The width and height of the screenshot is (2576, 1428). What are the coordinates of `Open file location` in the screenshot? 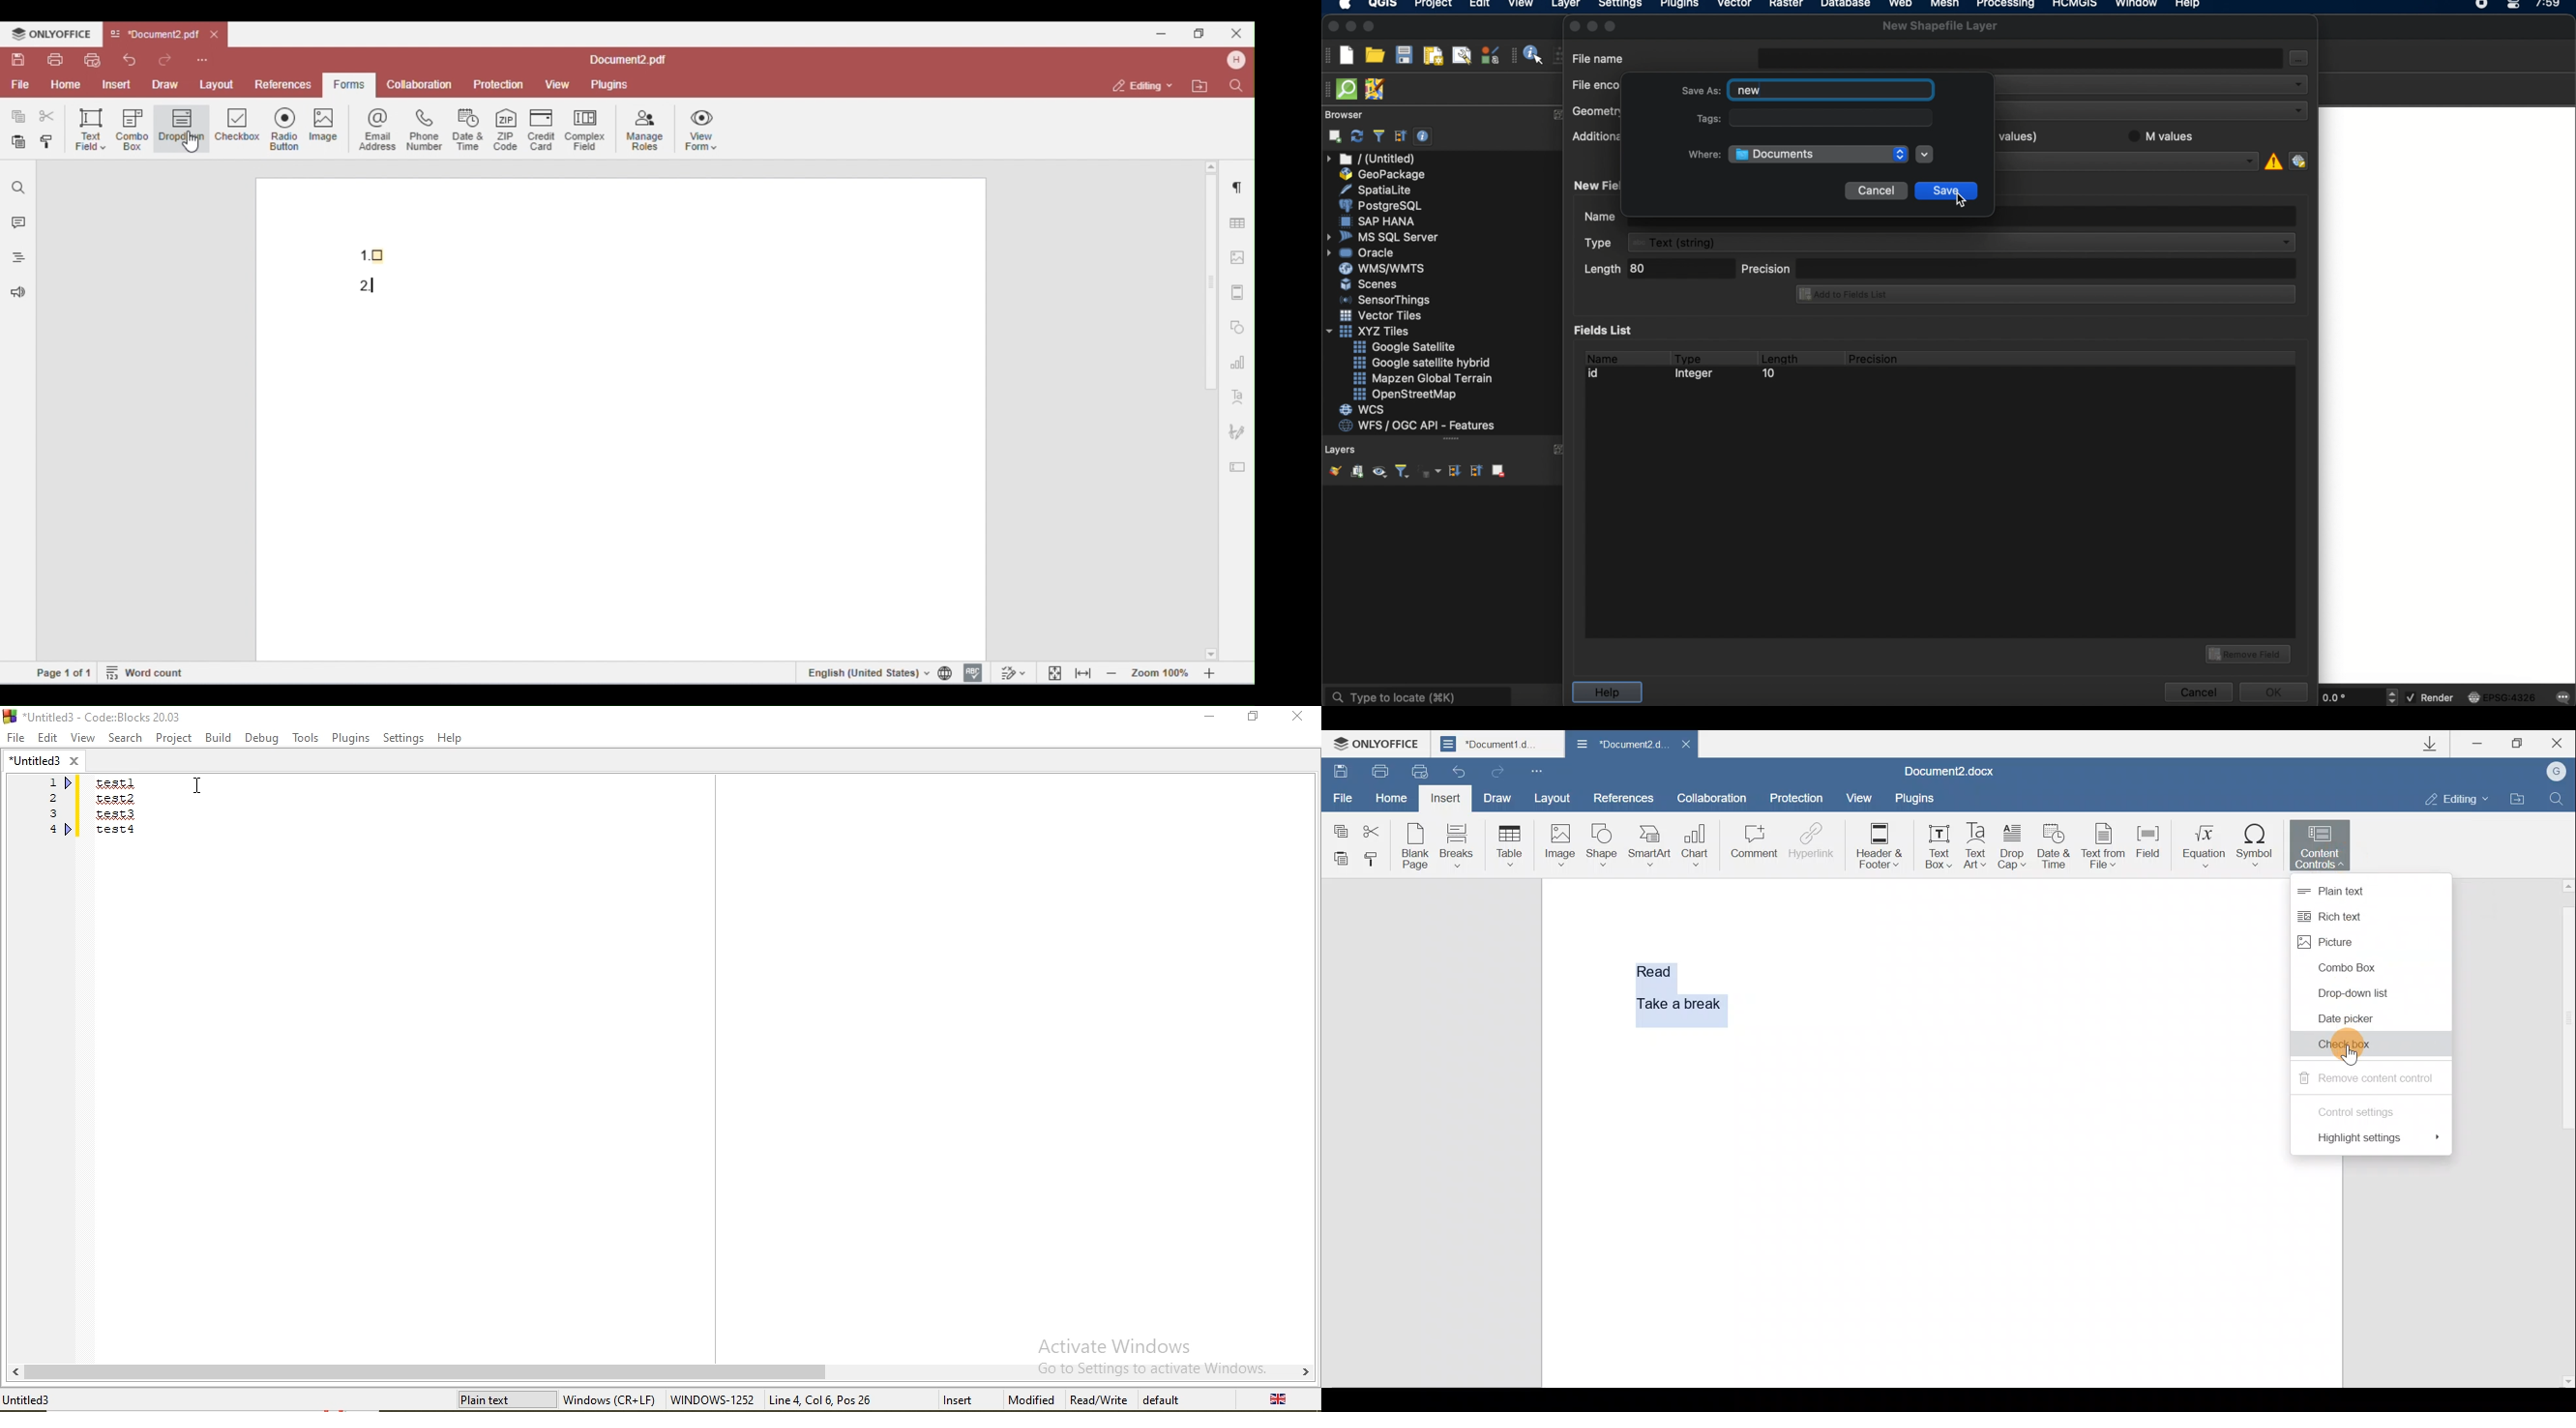 It's located at (2519, 799).